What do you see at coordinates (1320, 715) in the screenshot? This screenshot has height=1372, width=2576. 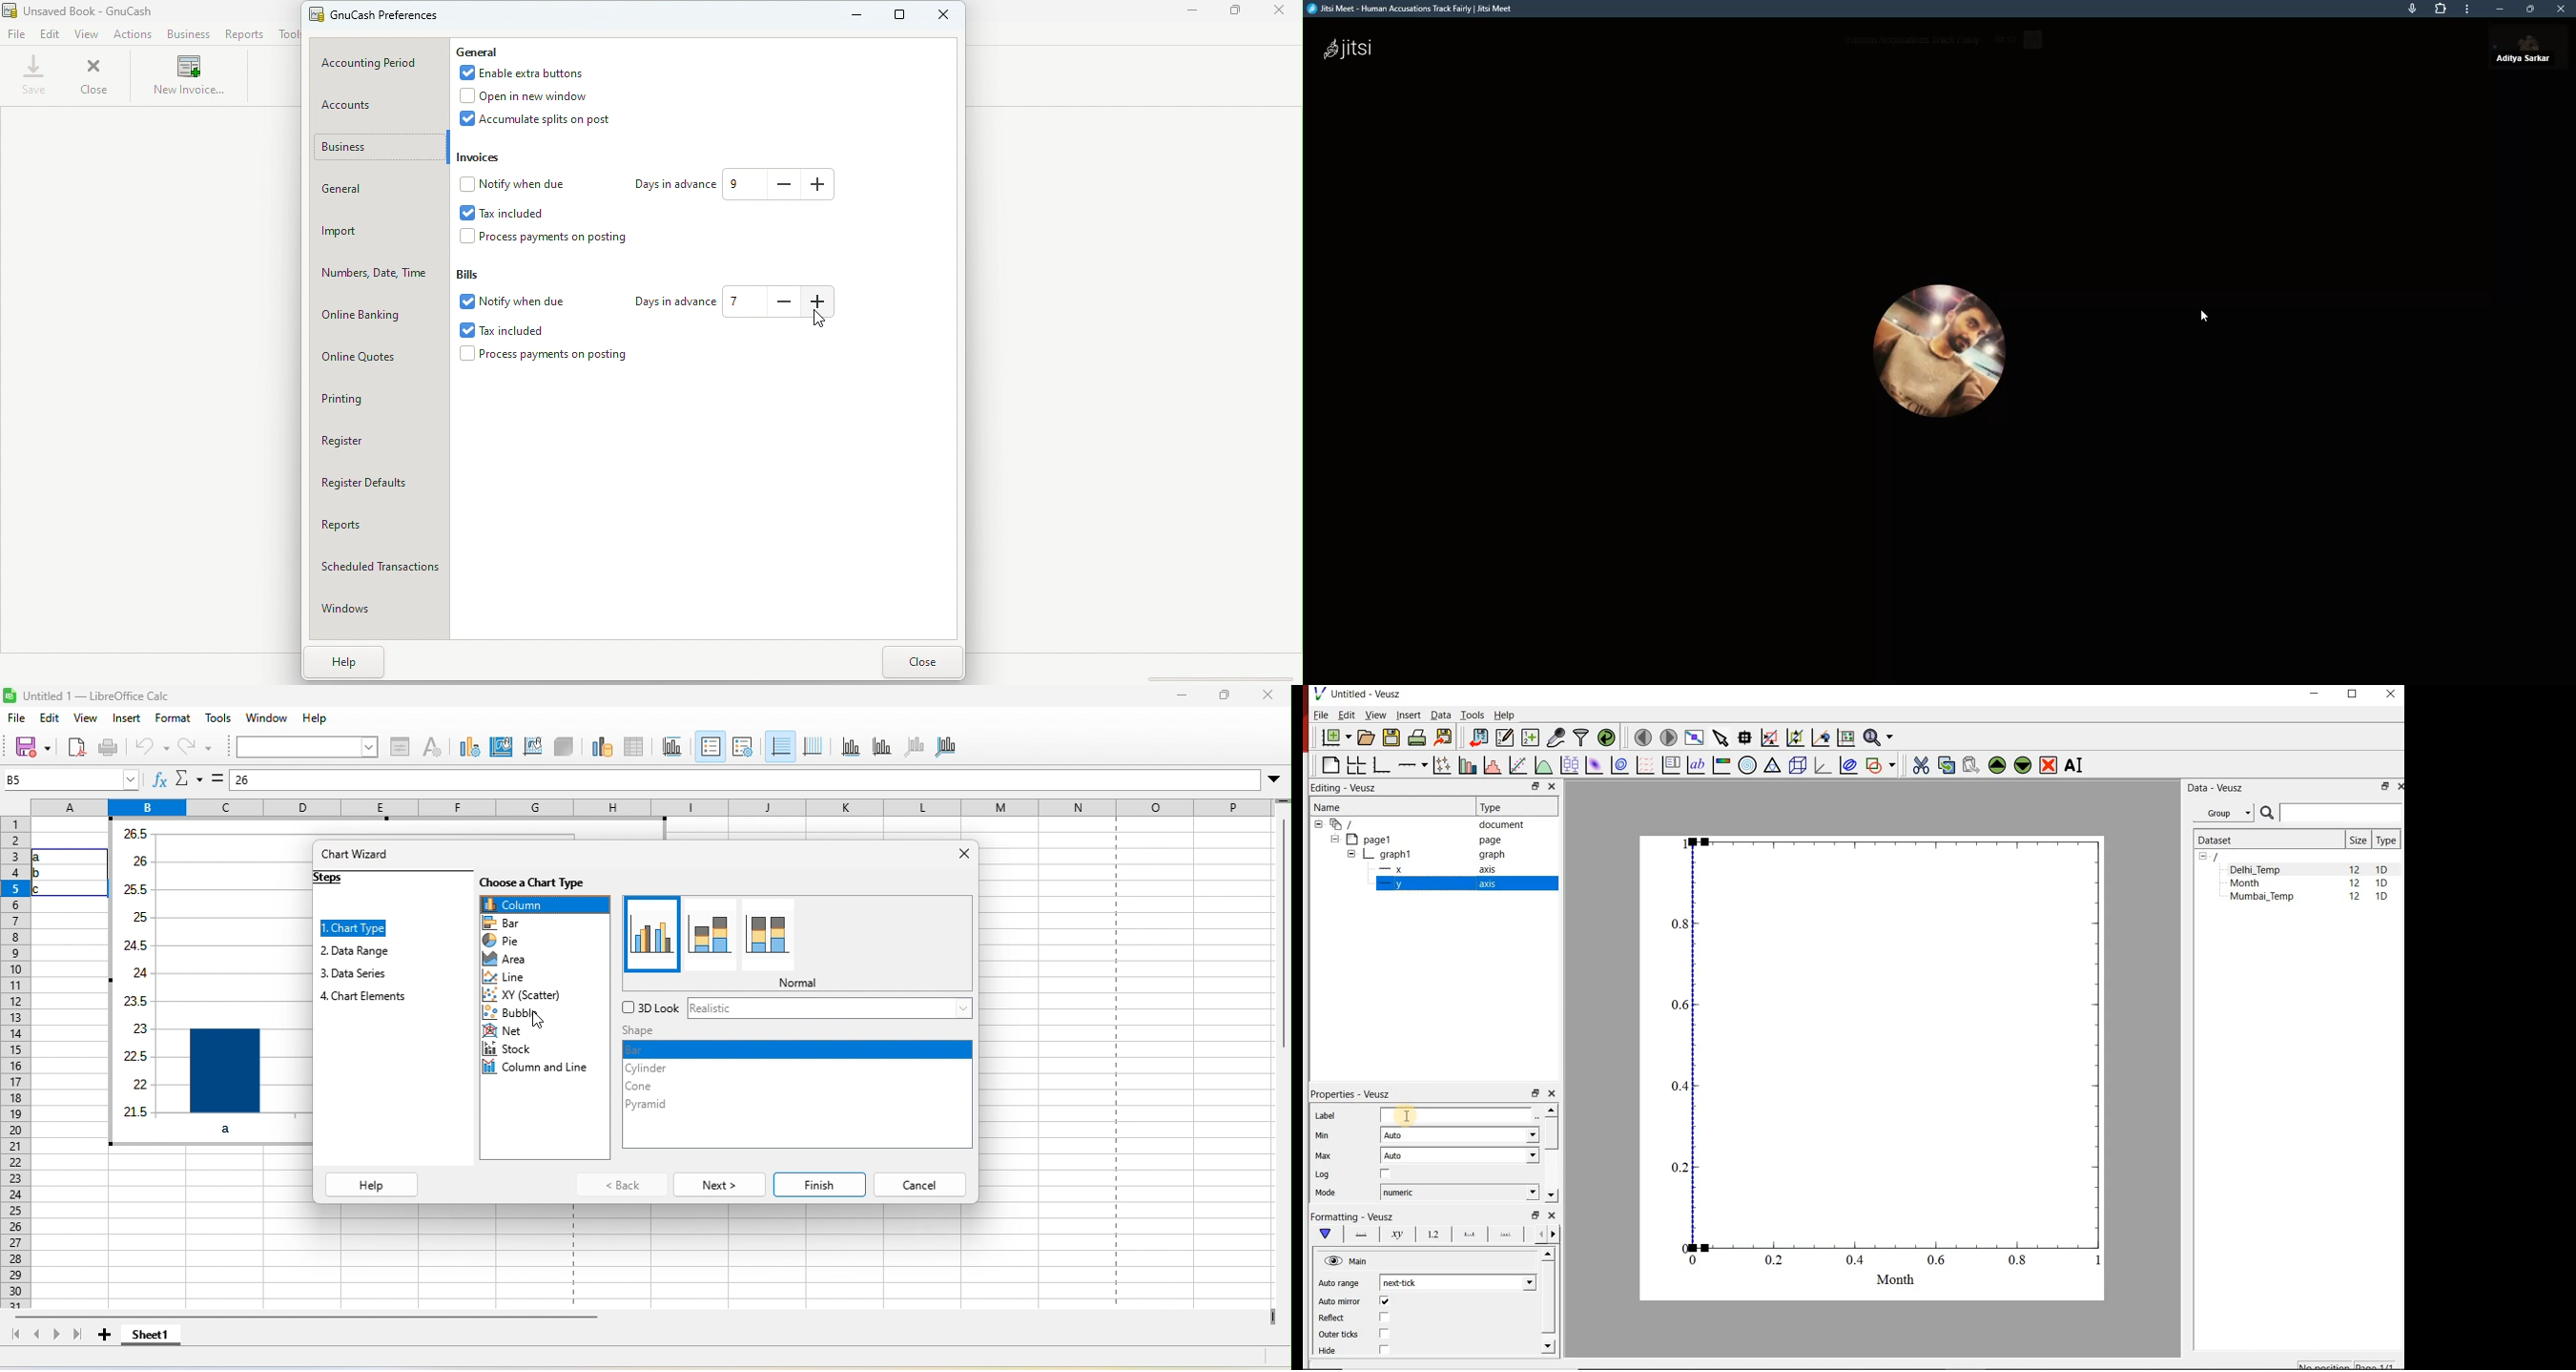 I see `File` at bounding box center [1320, 715].